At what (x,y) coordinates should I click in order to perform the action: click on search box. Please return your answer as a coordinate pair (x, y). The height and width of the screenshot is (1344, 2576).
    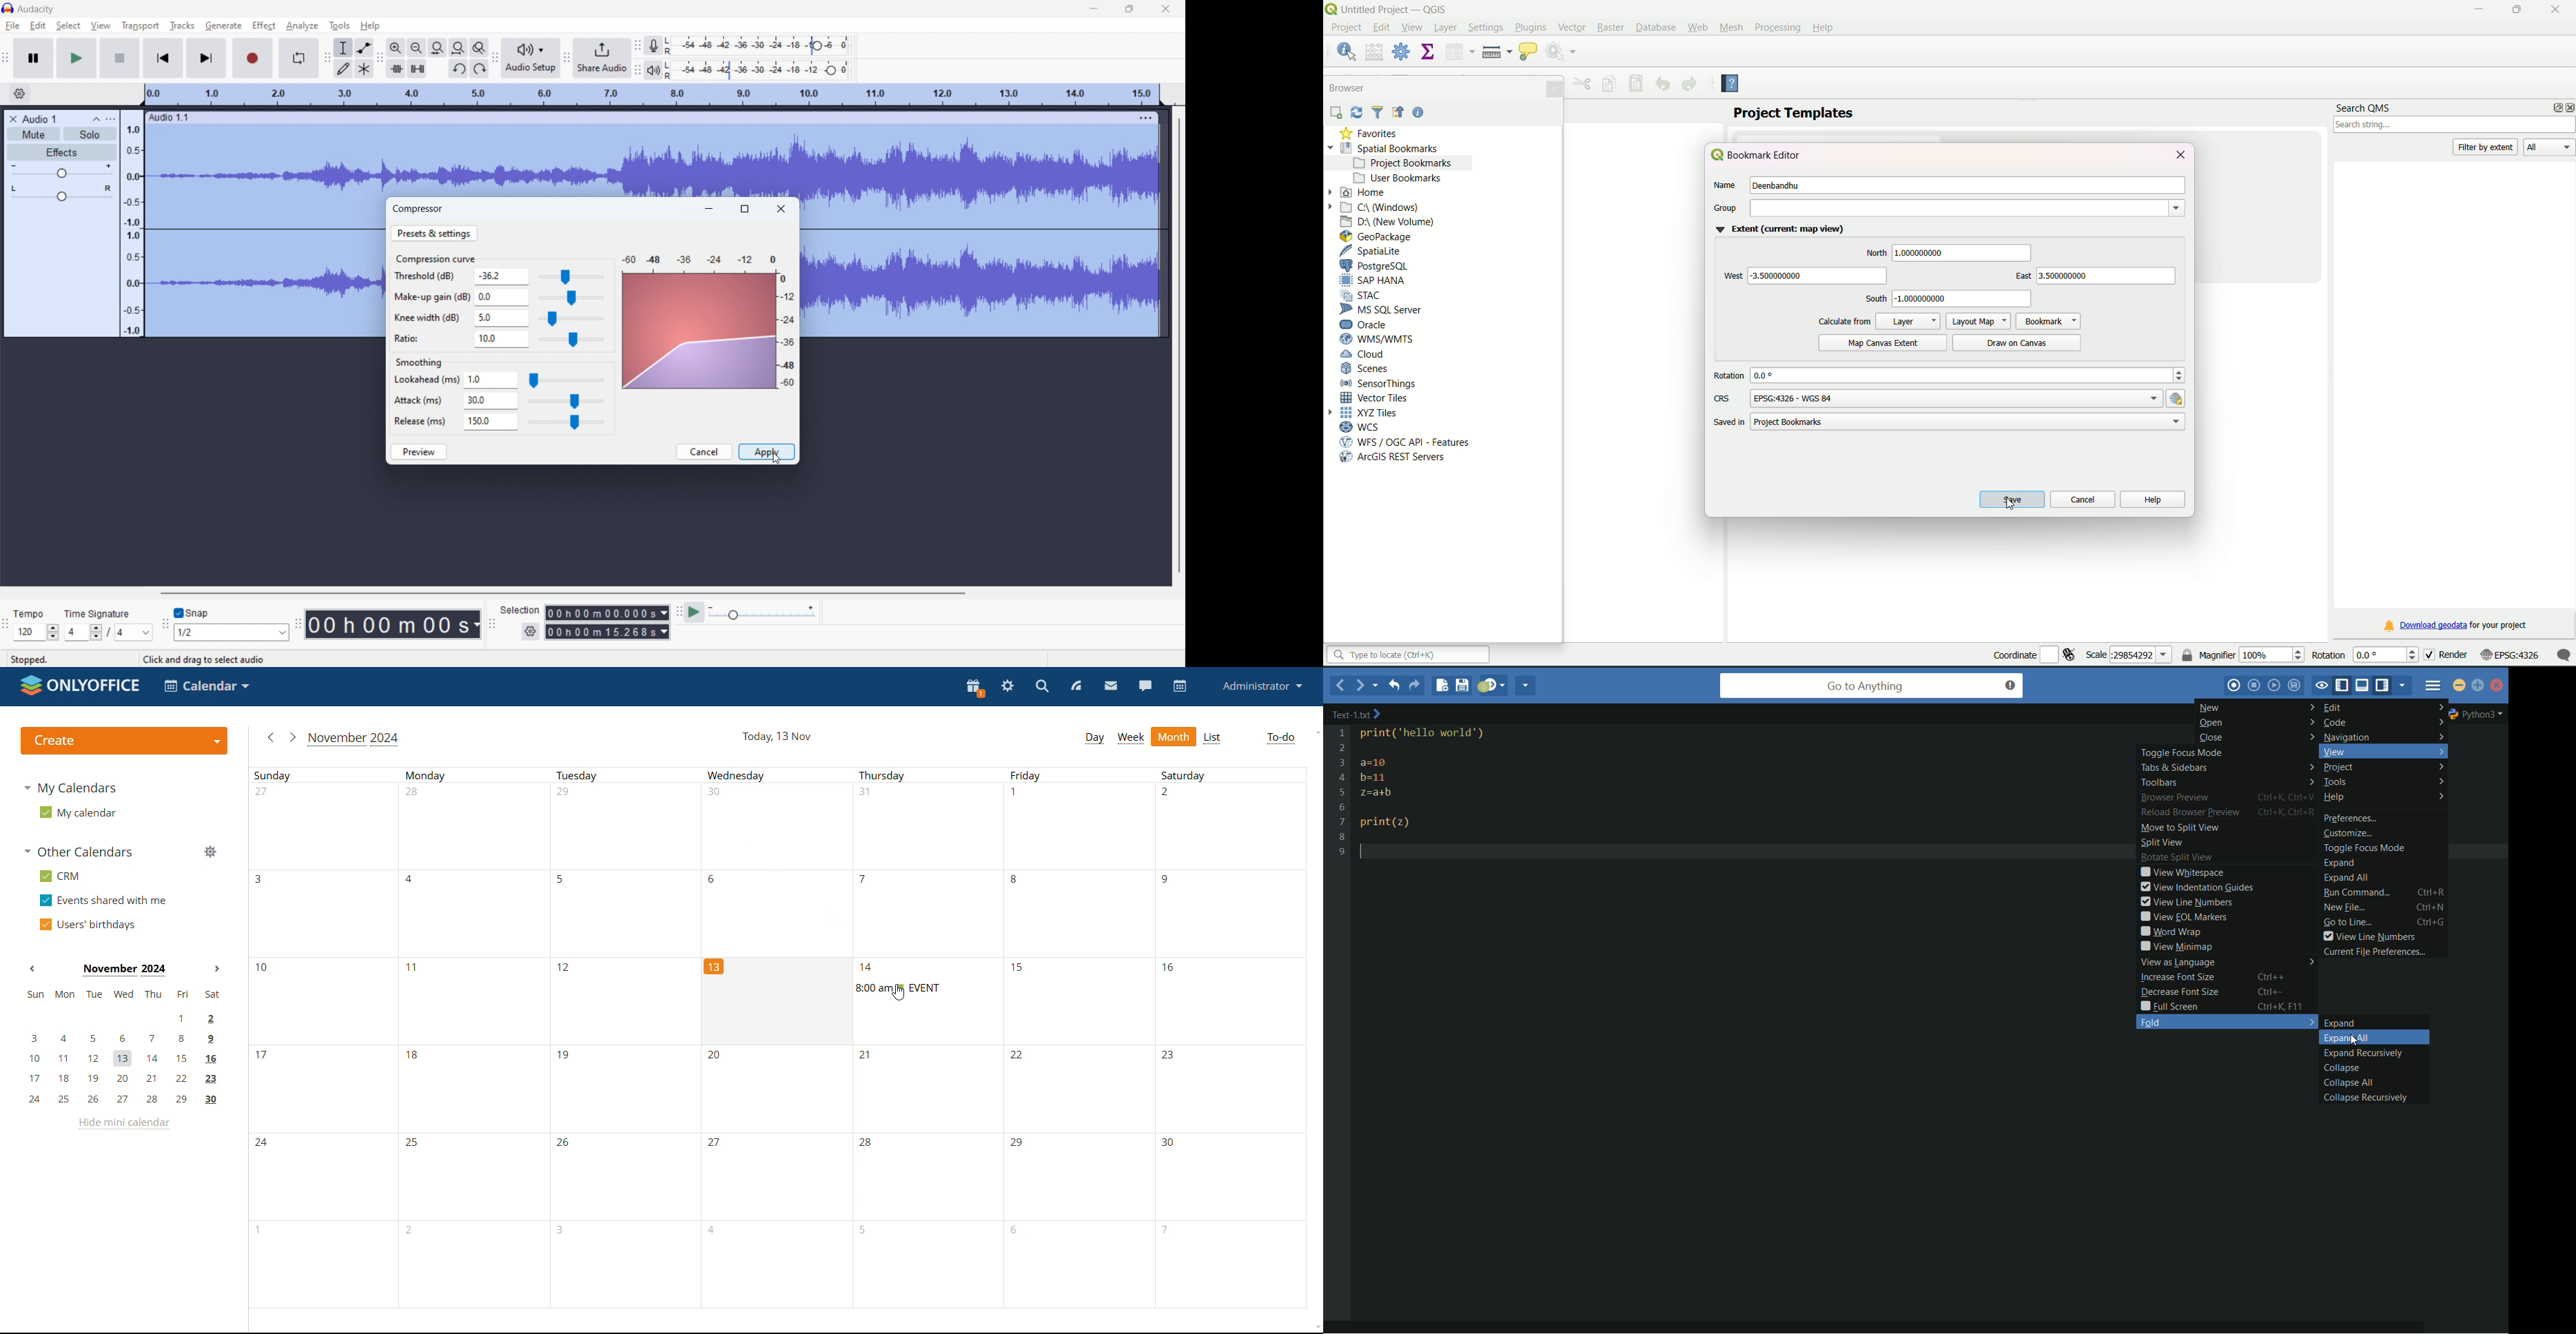
    Looking at the image, I should click on (2456, 125).